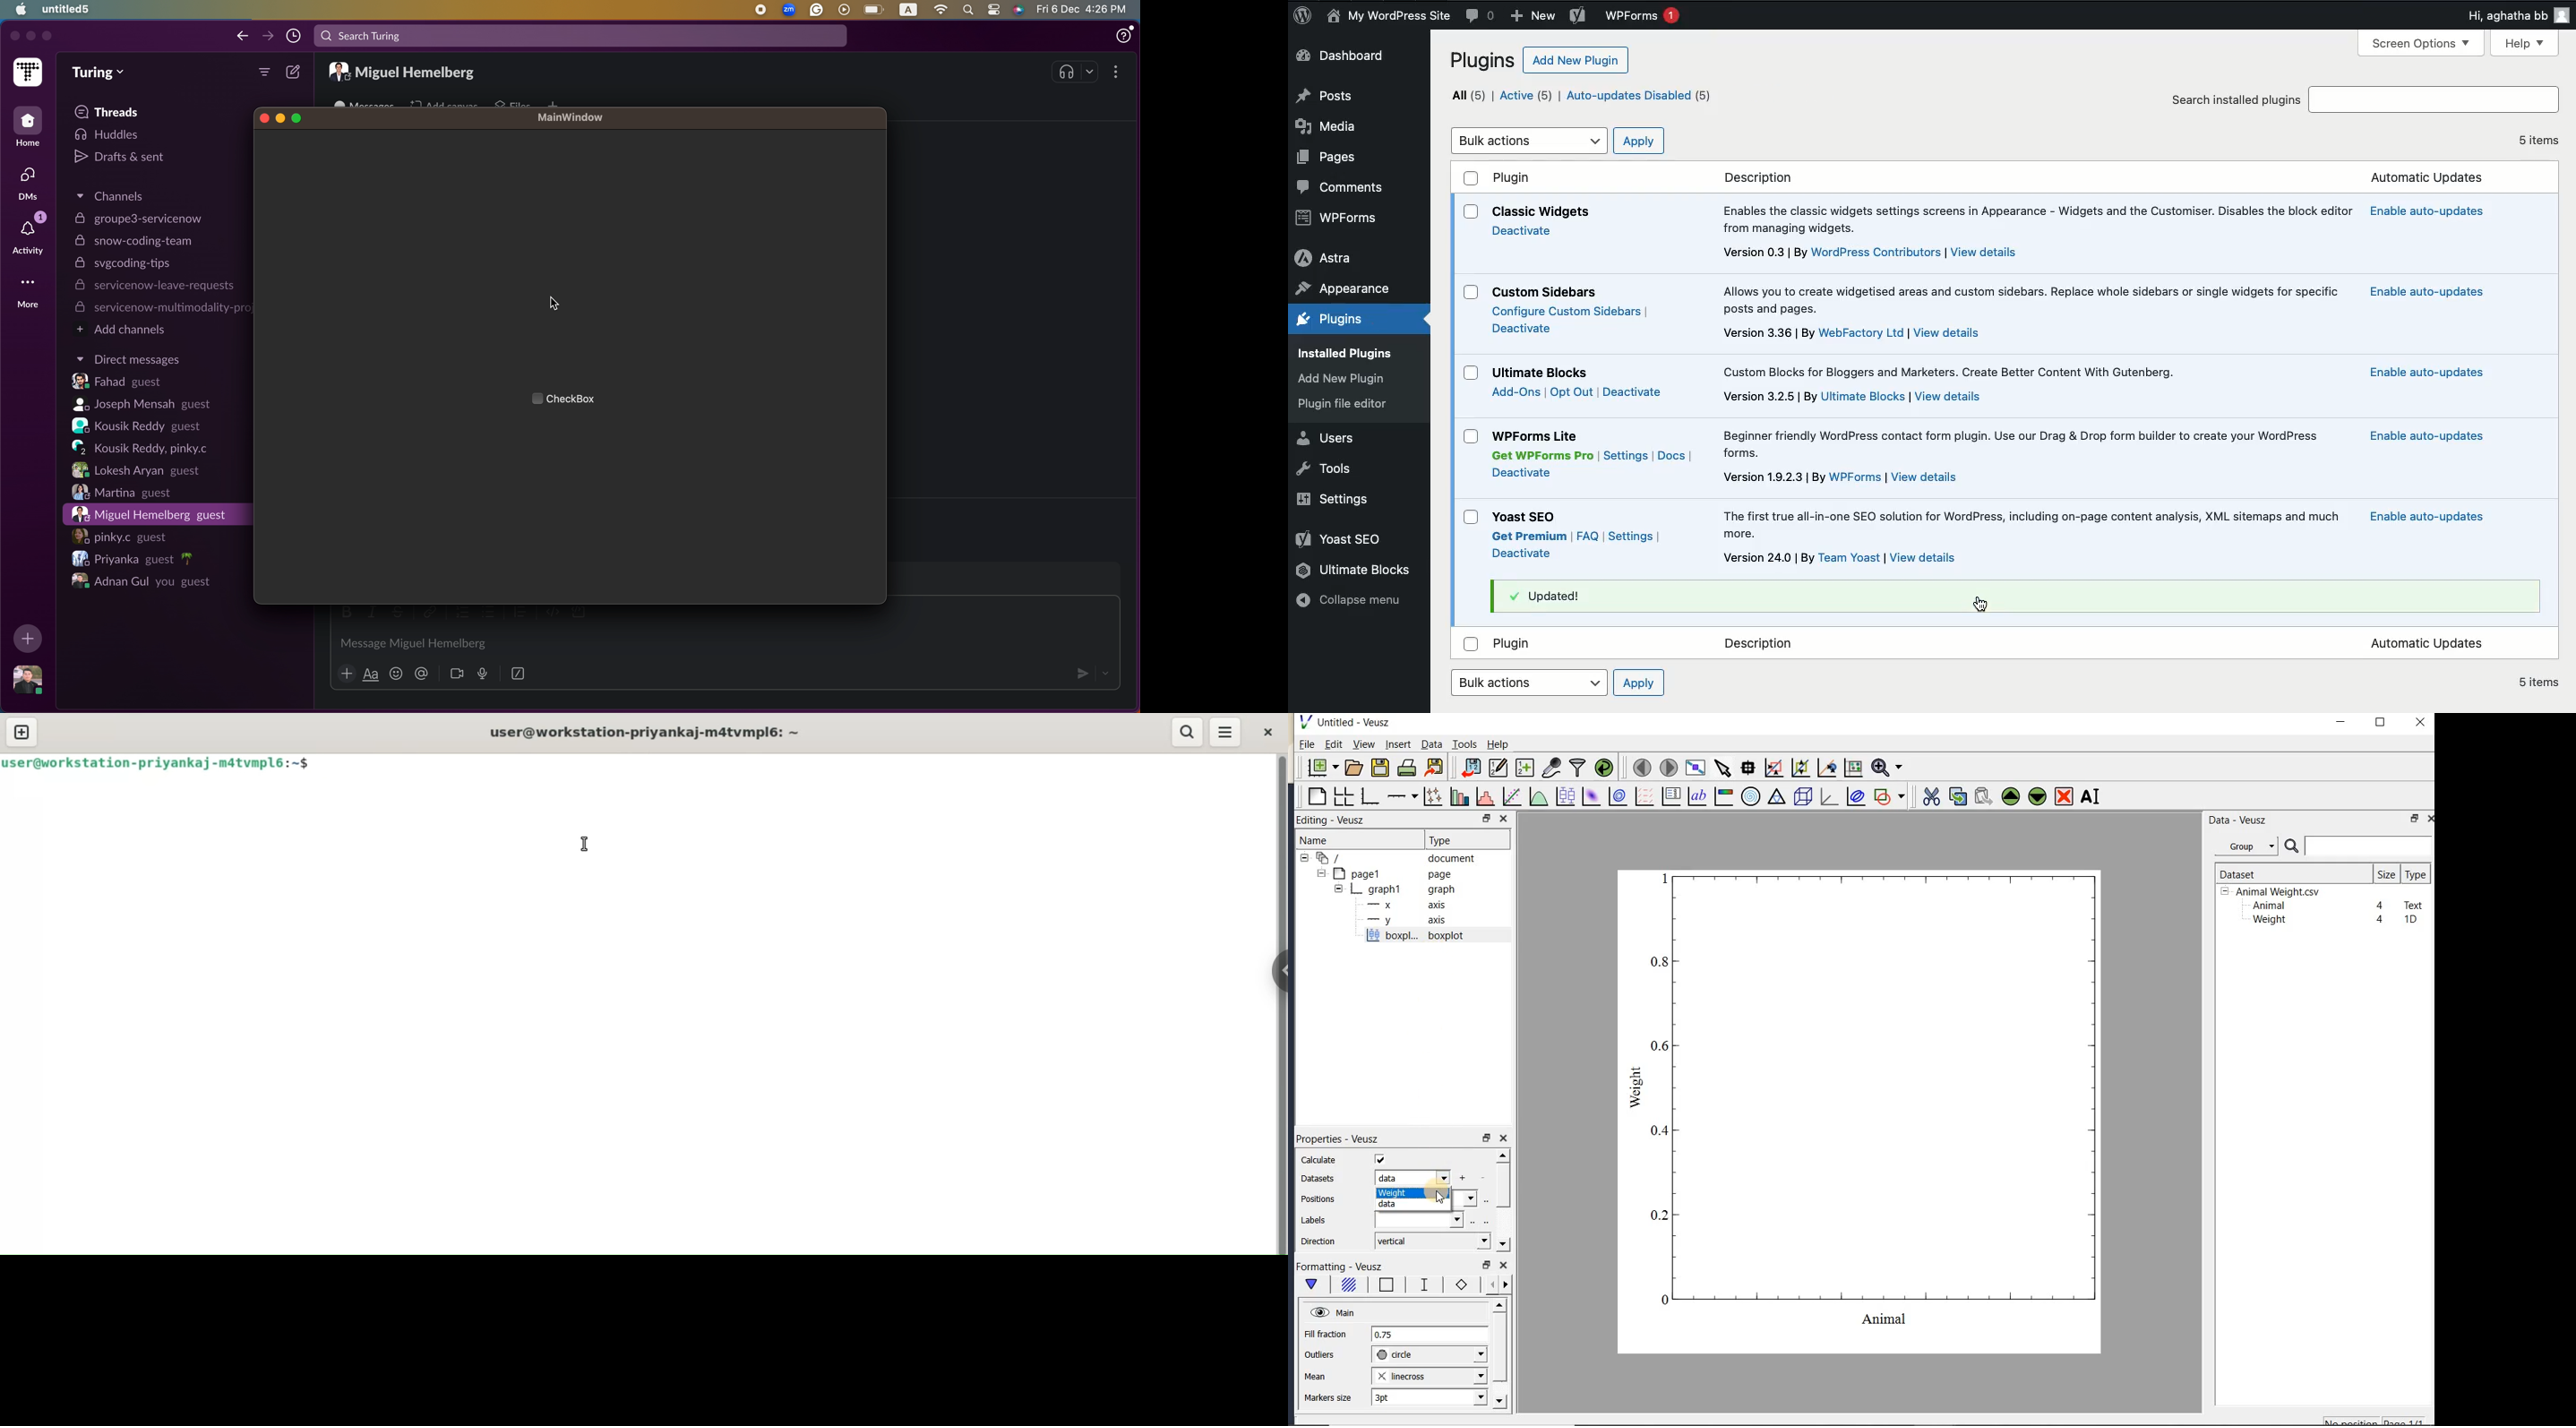 The image size is (2576, 1428). I want to click on 3pt, so click(1428, 1397).